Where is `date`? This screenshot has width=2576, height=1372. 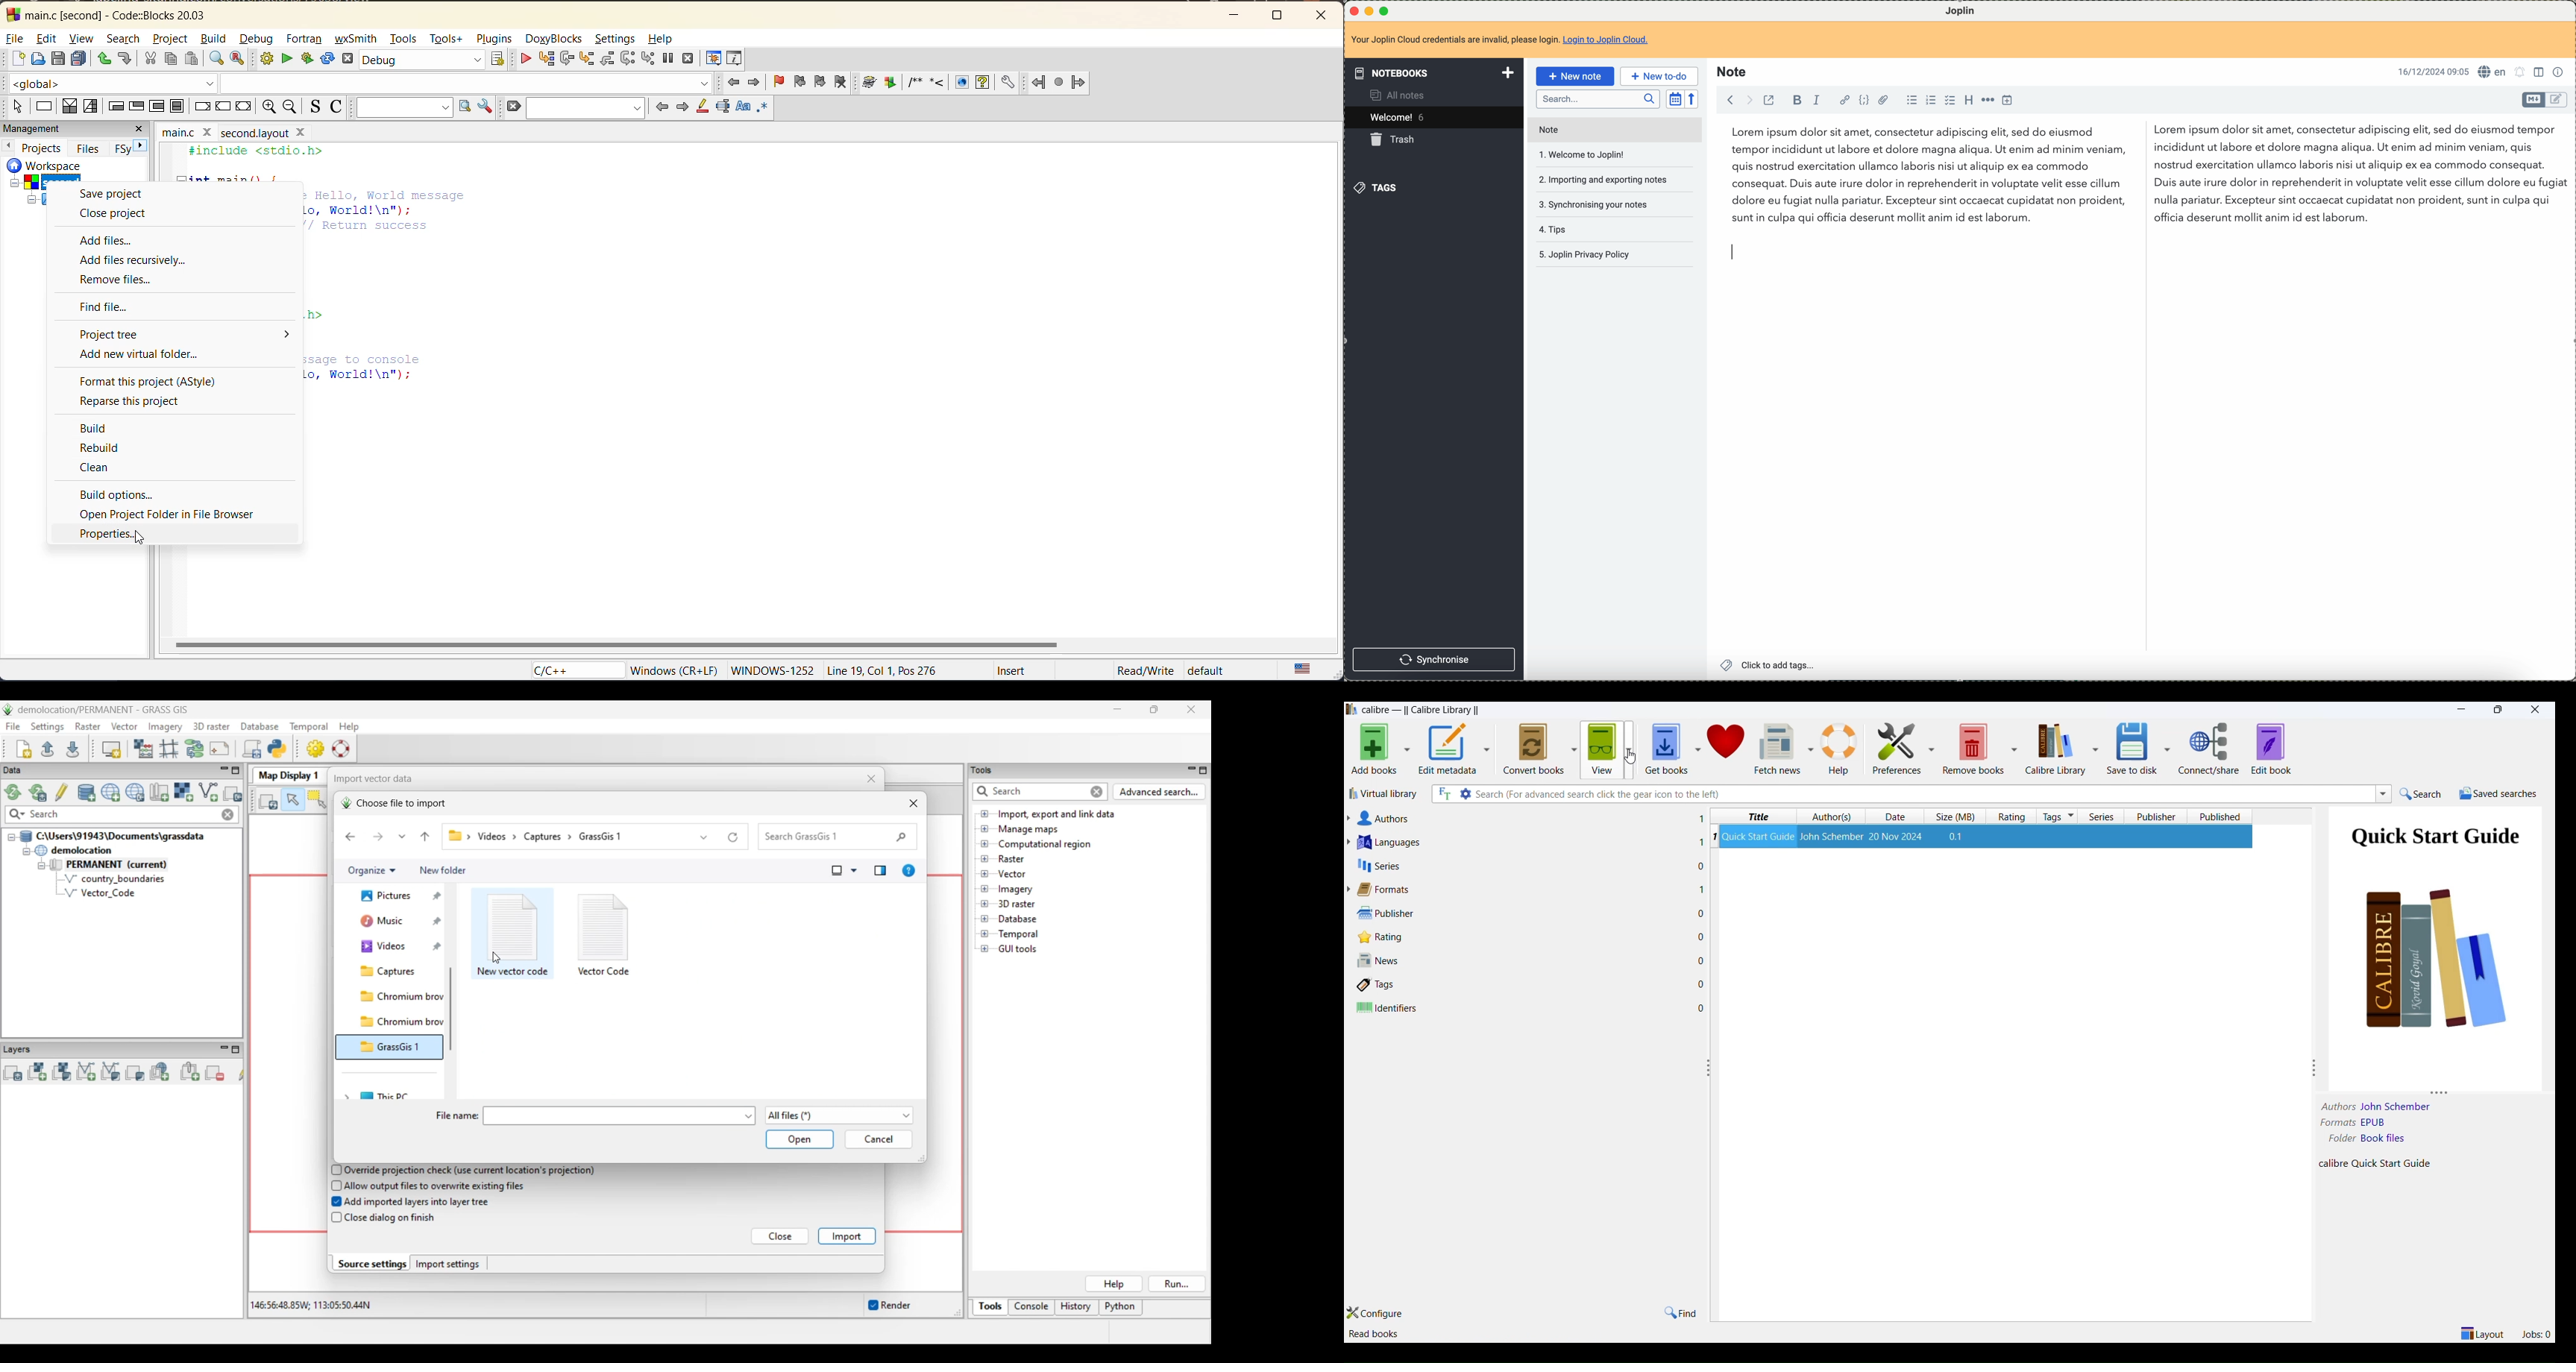
date is located at coordinates (1900, 817).